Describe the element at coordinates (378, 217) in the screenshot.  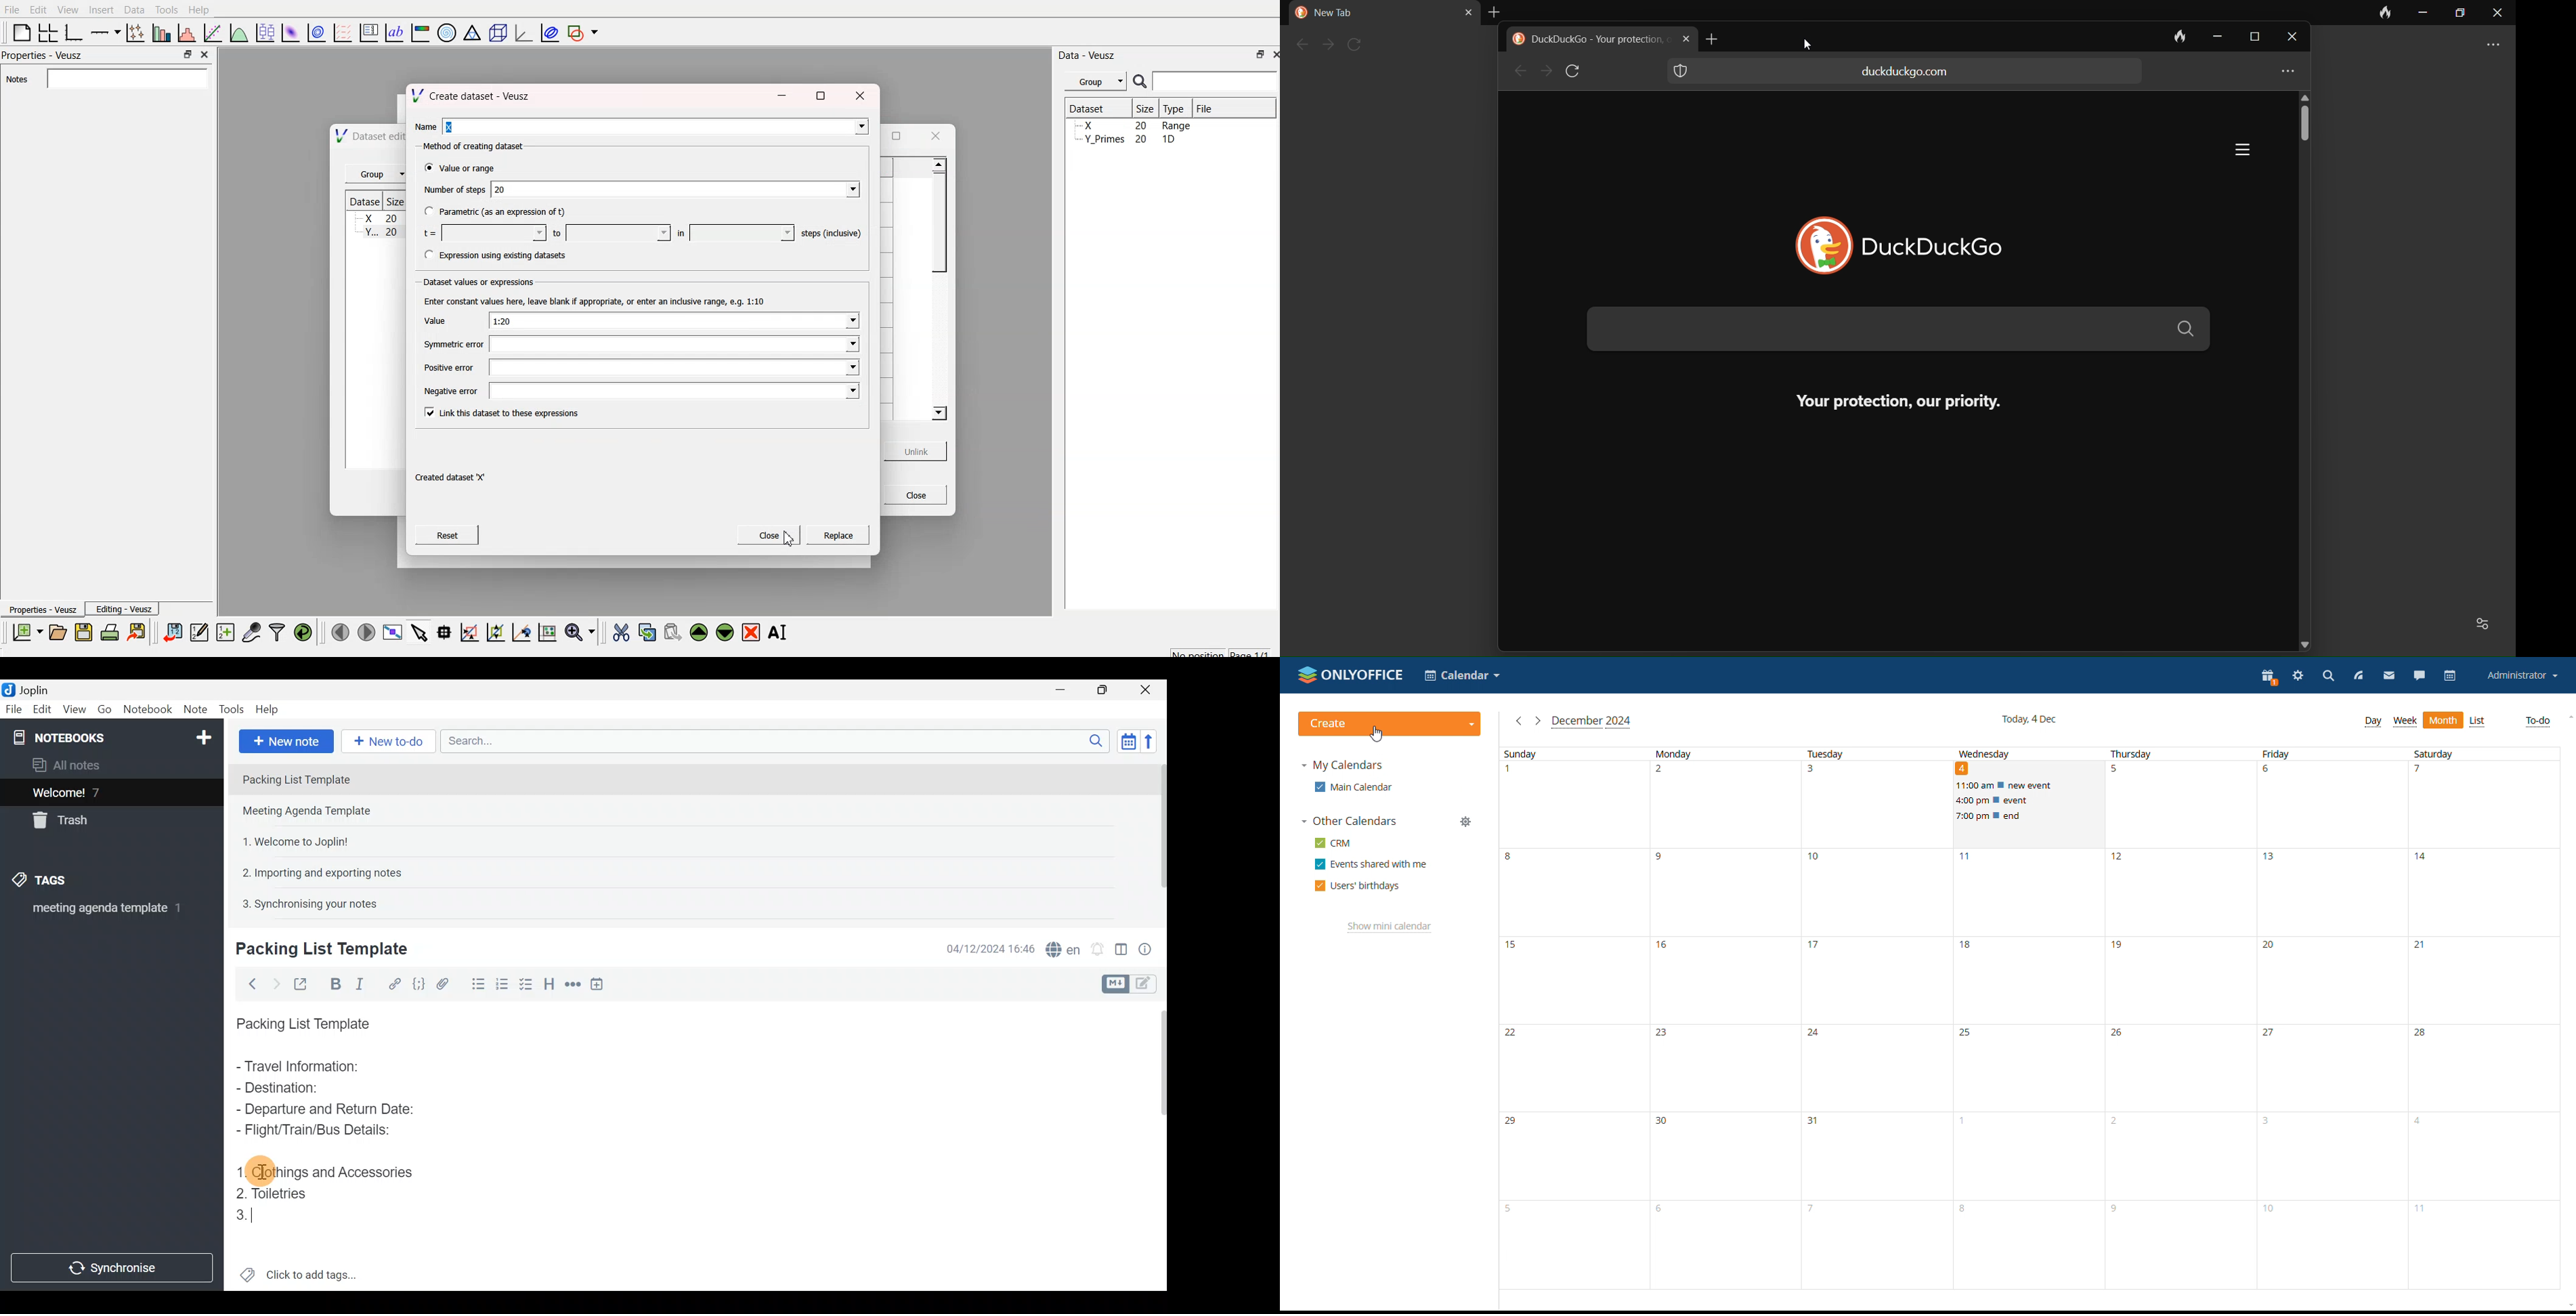
I see `Y.. 28` at that location.